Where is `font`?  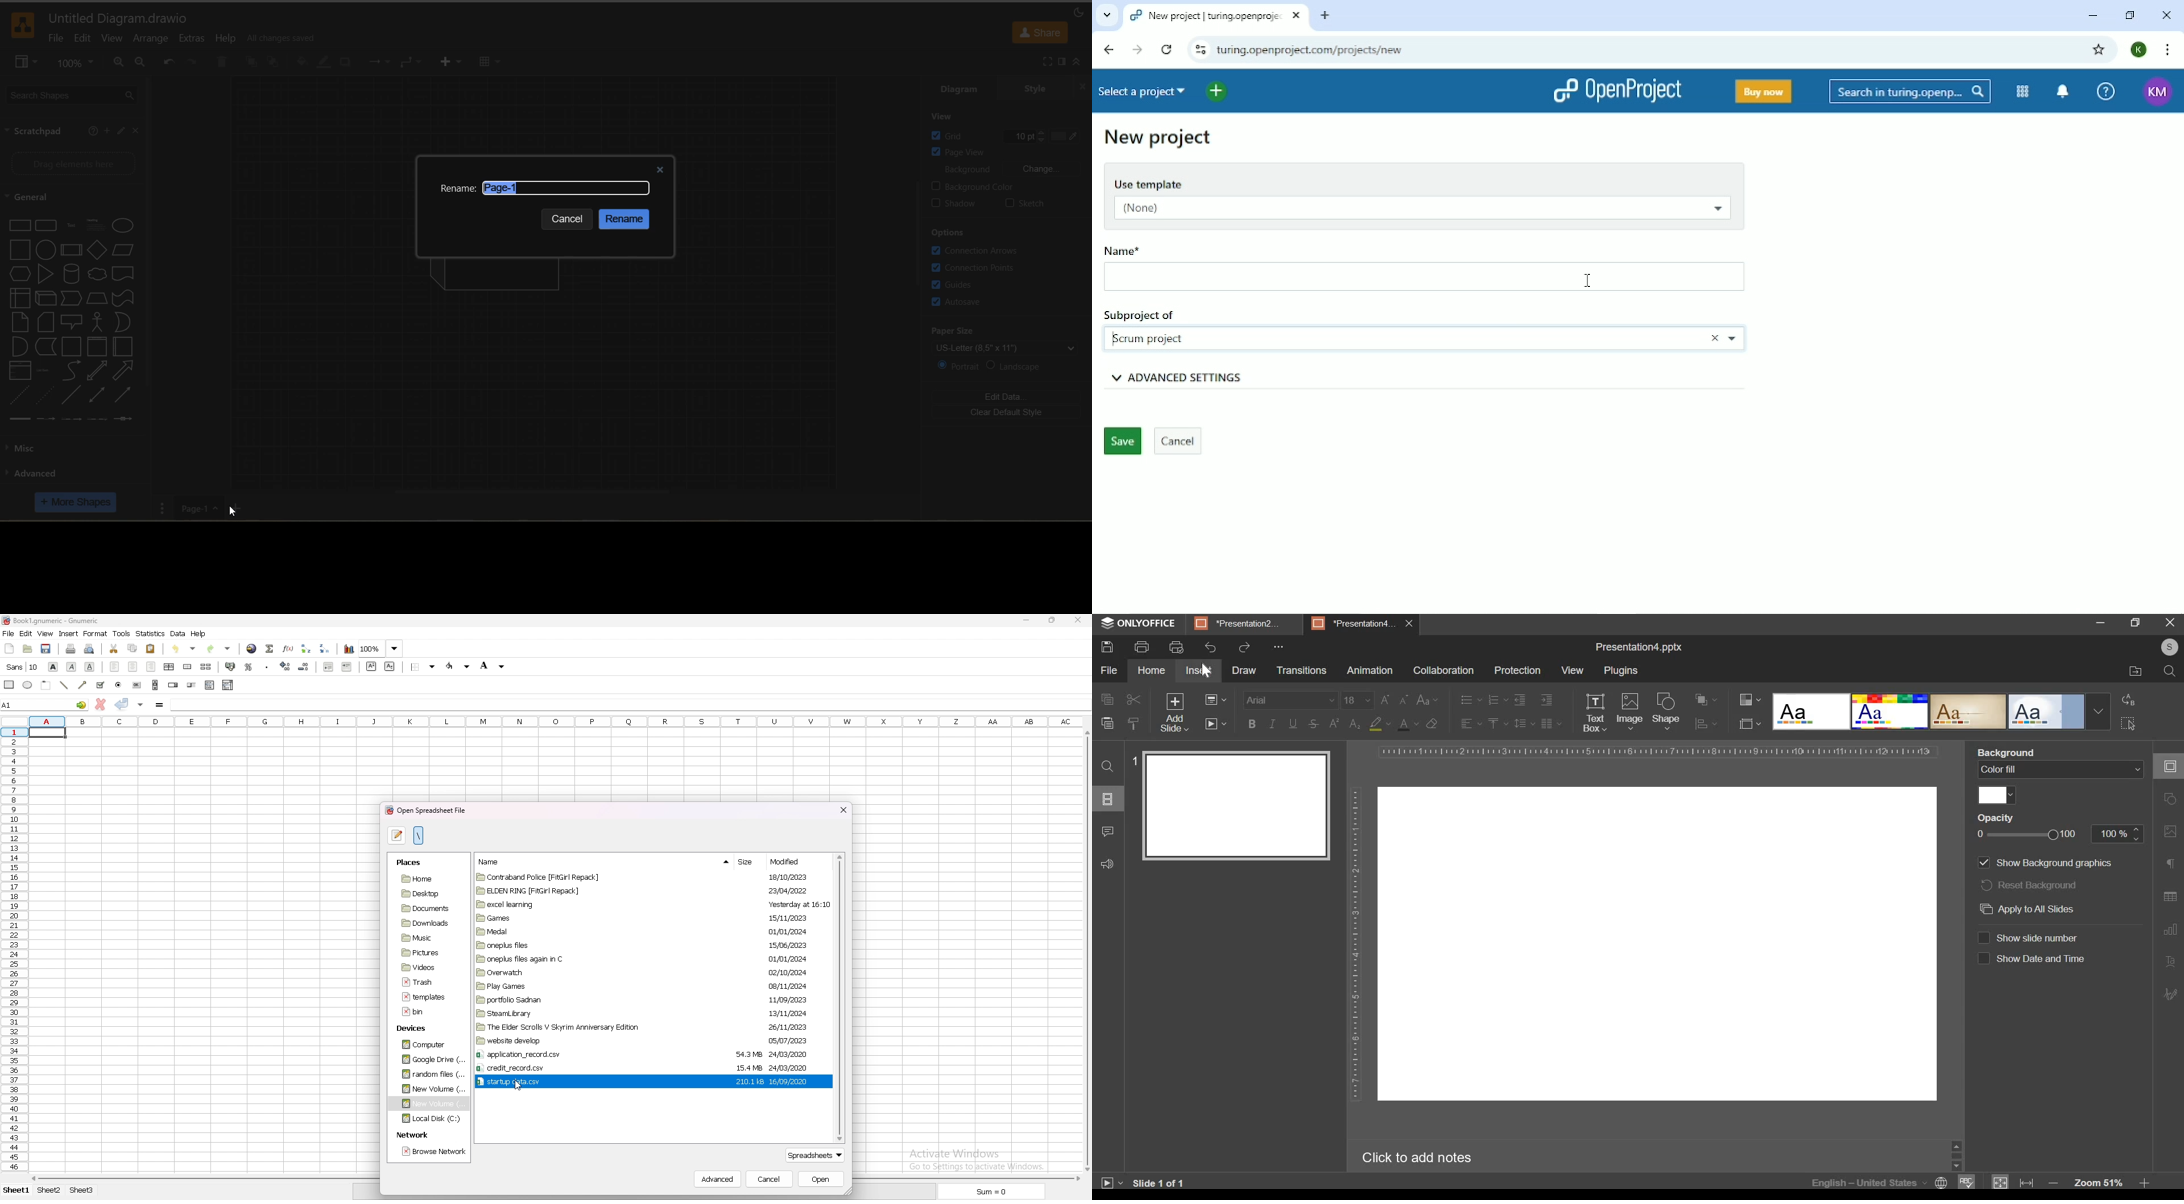 font is located at coordinates (1290, 700).